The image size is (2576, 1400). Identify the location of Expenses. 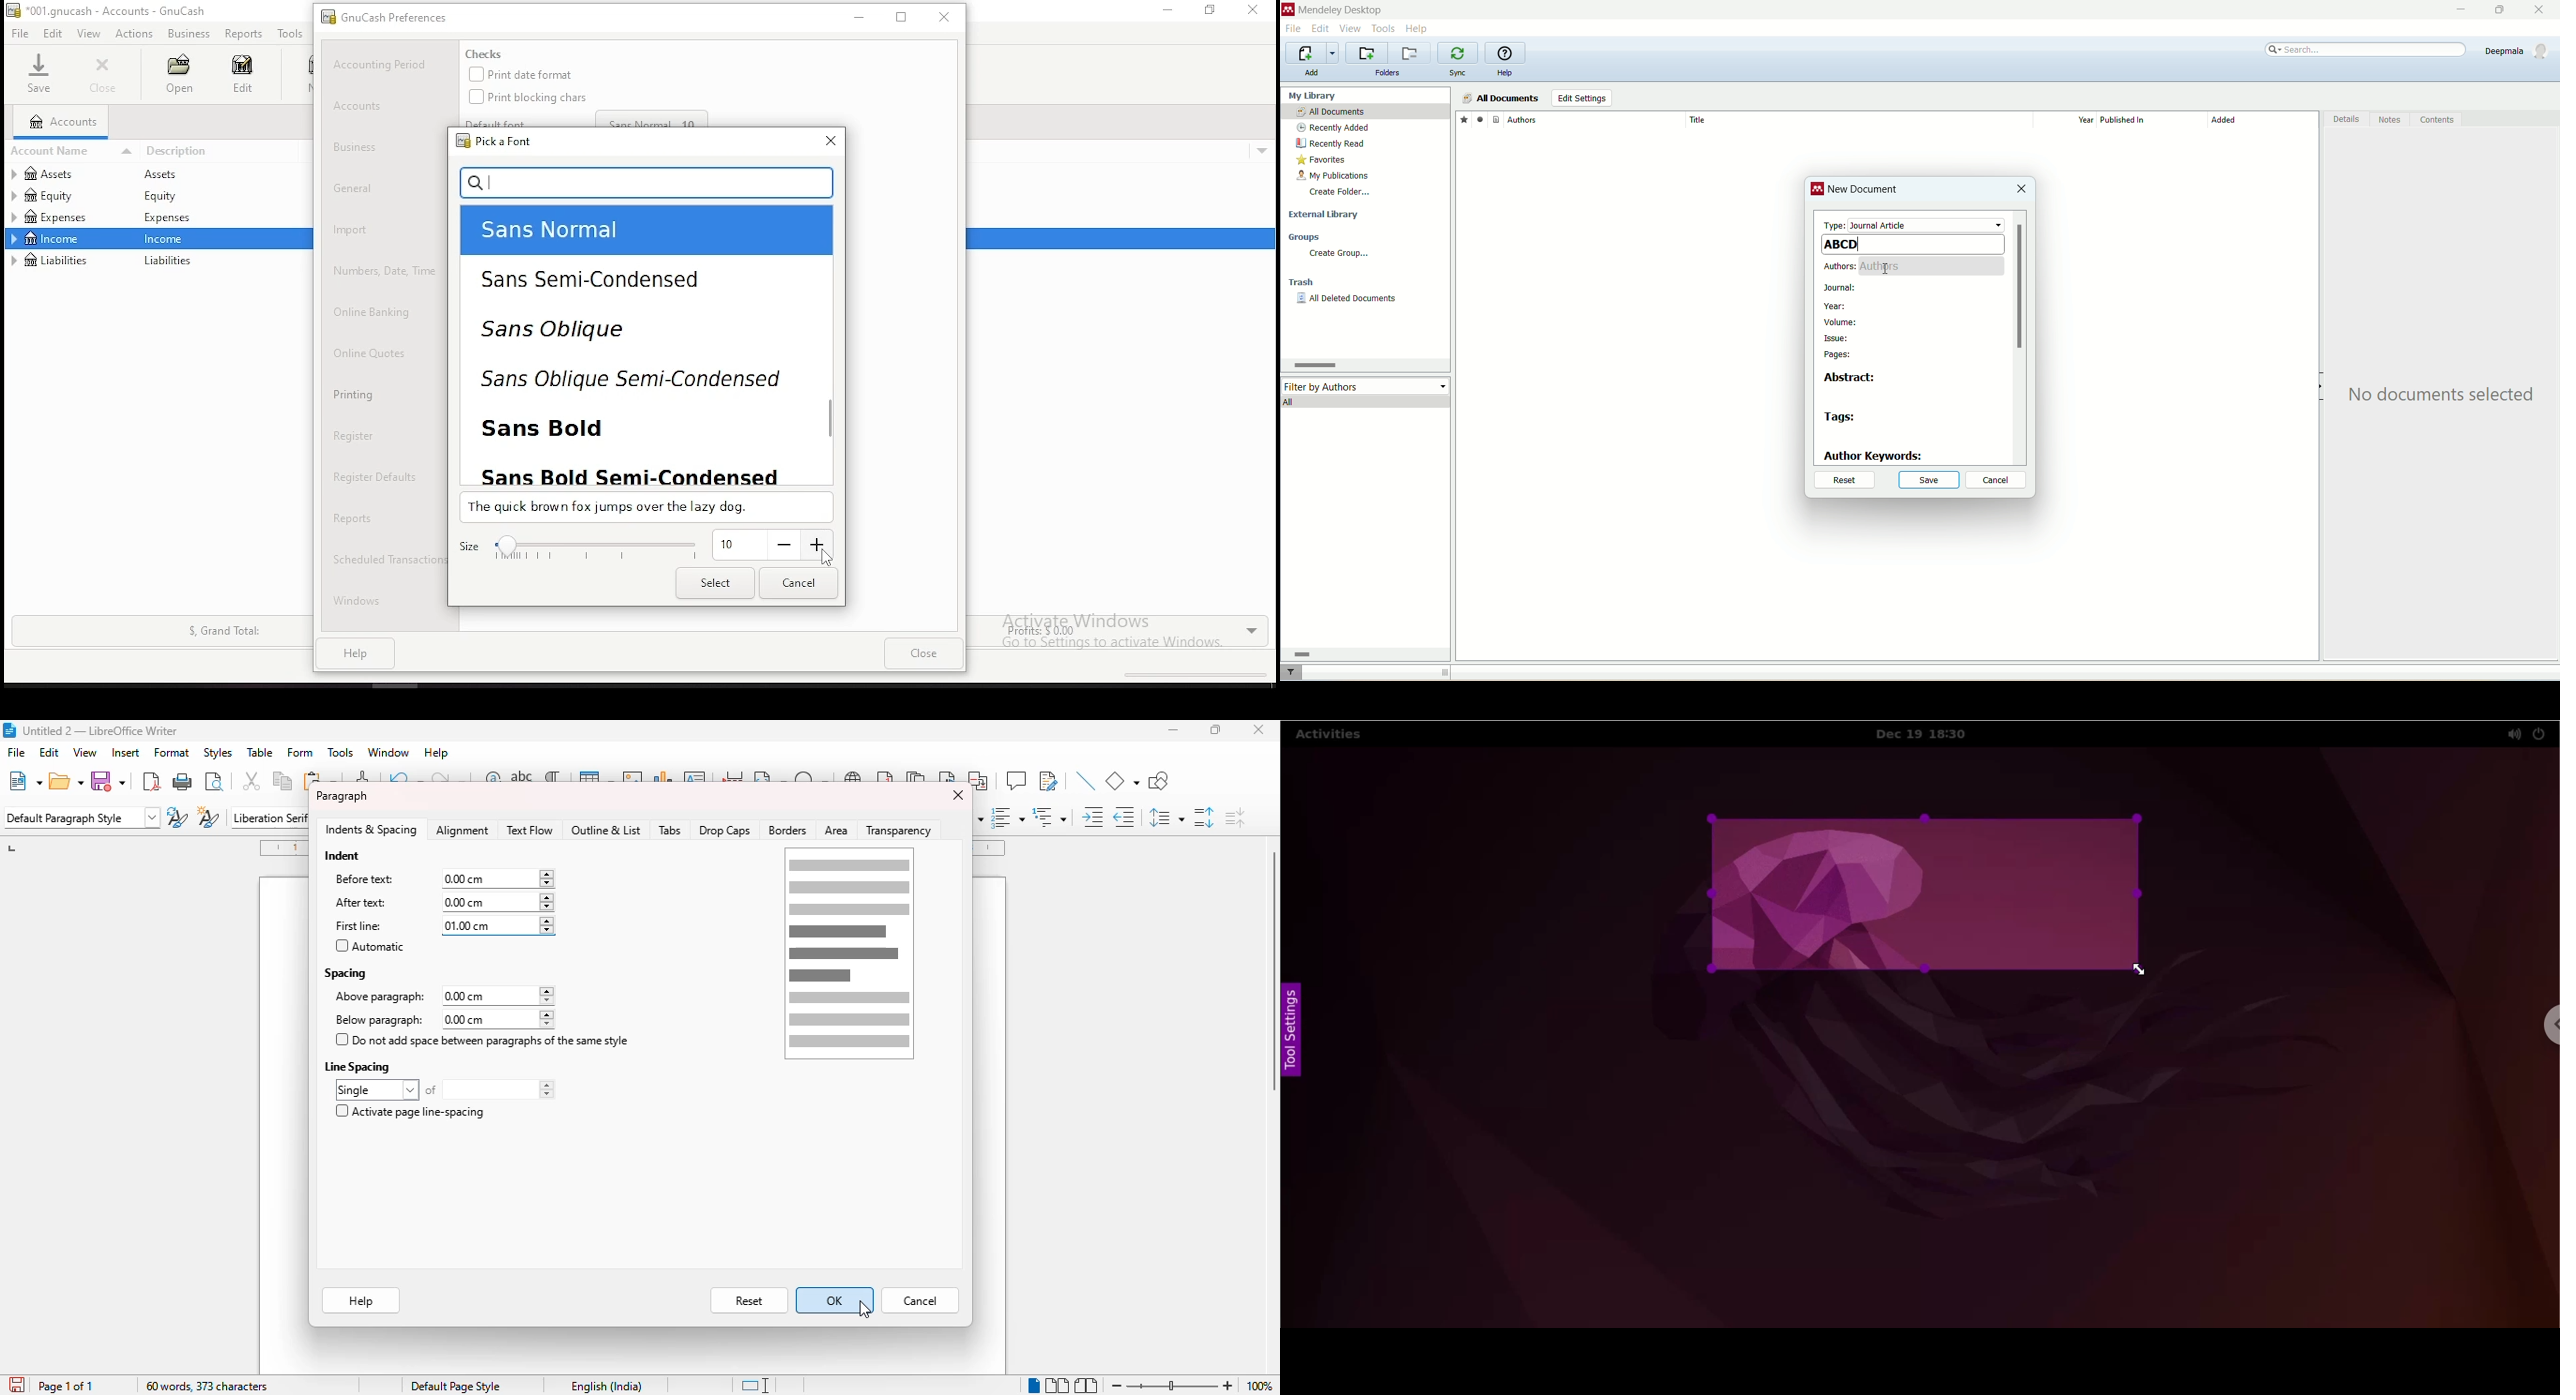
(165, 219).